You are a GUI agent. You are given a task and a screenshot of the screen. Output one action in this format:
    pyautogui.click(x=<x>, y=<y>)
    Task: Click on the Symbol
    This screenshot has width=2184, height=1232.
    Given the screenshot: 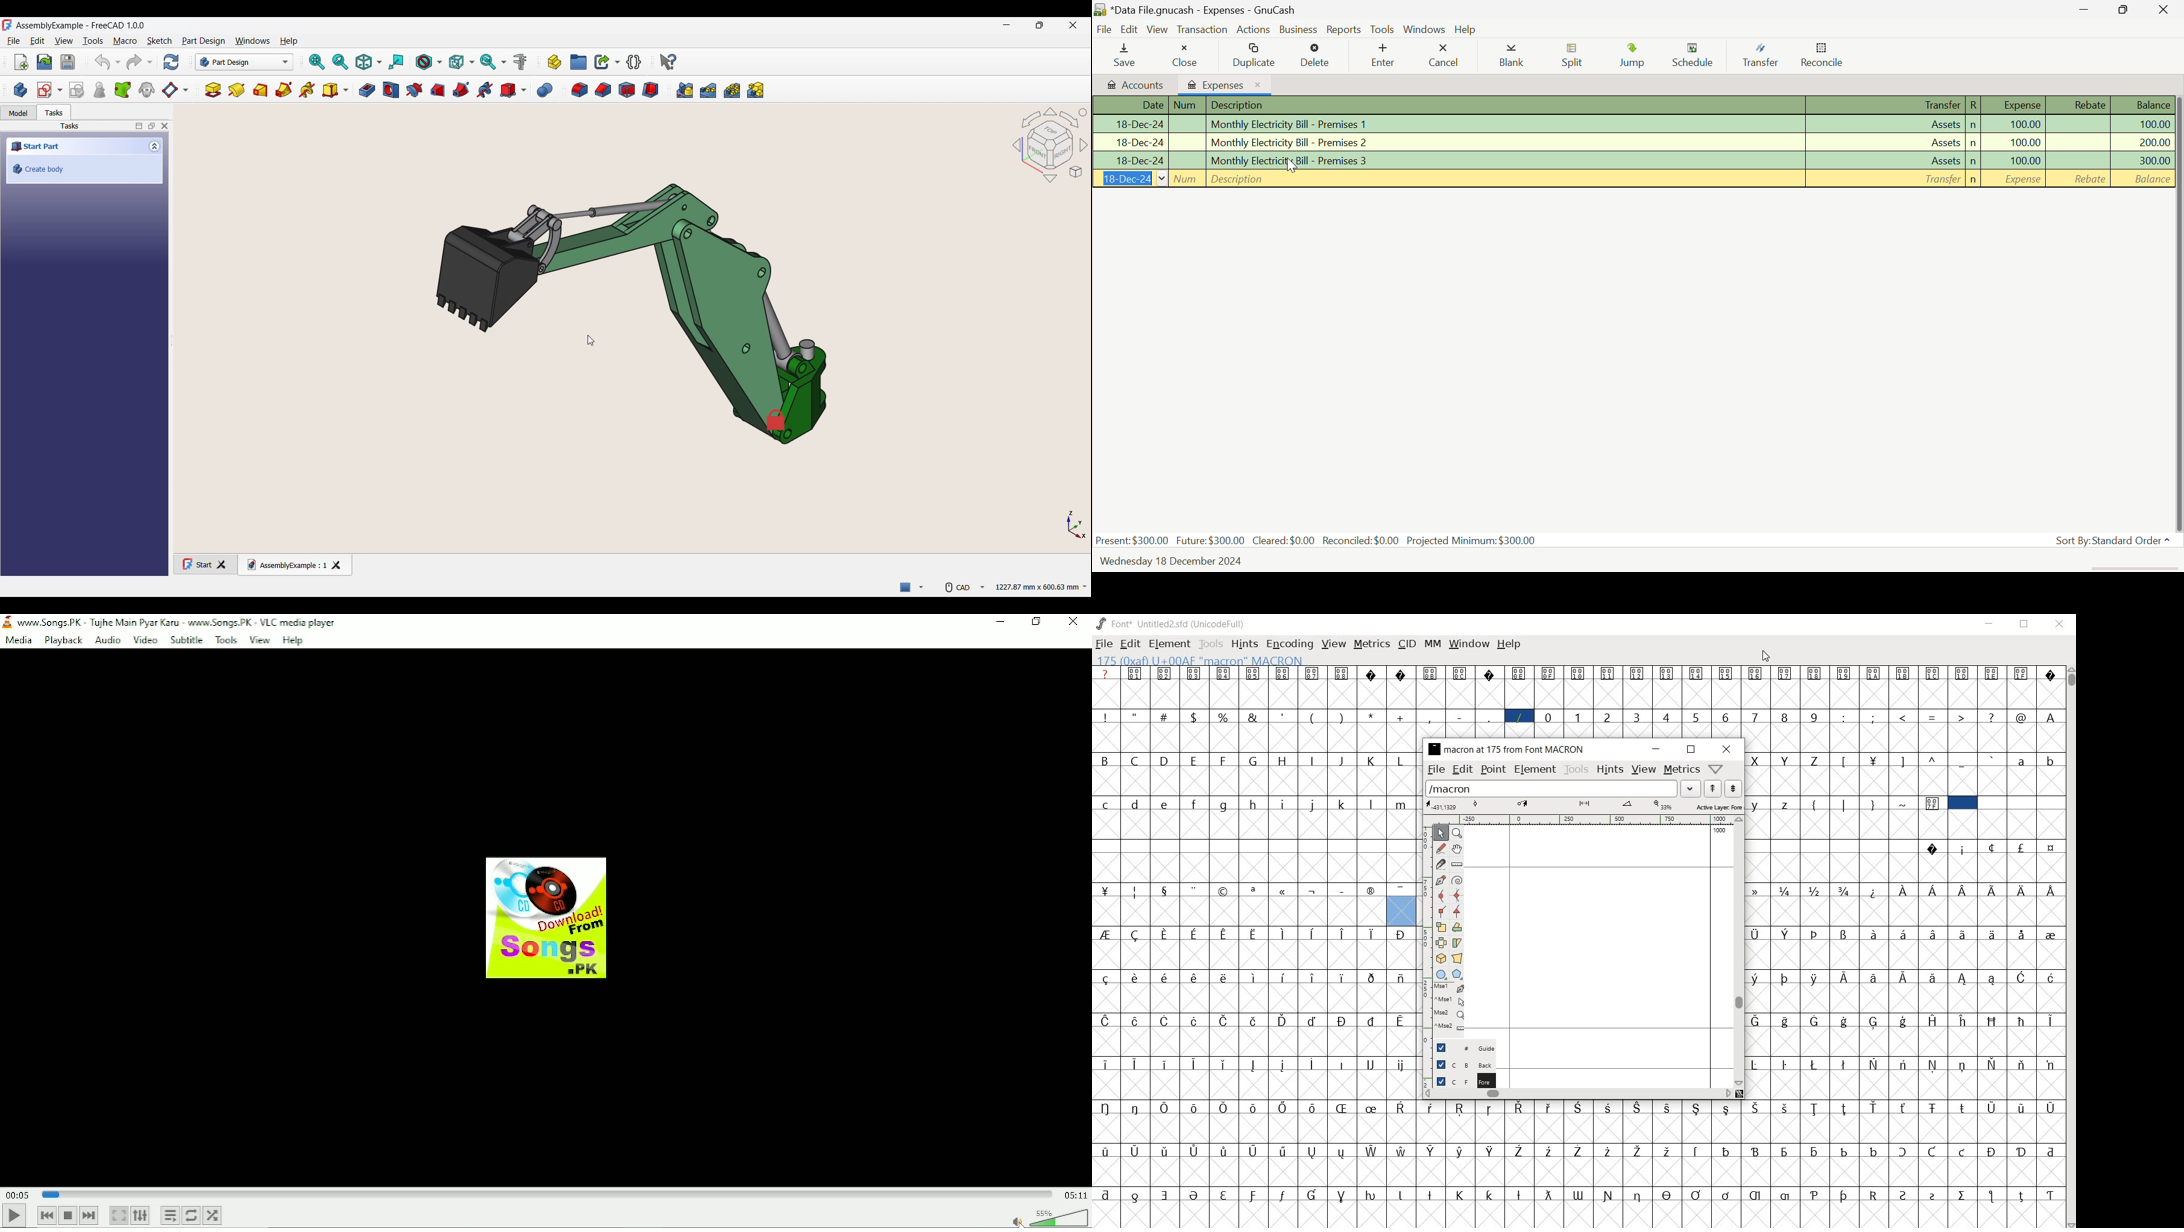 What is the action you would take?
    pyautogui.click(x=1403, y=1194)
    